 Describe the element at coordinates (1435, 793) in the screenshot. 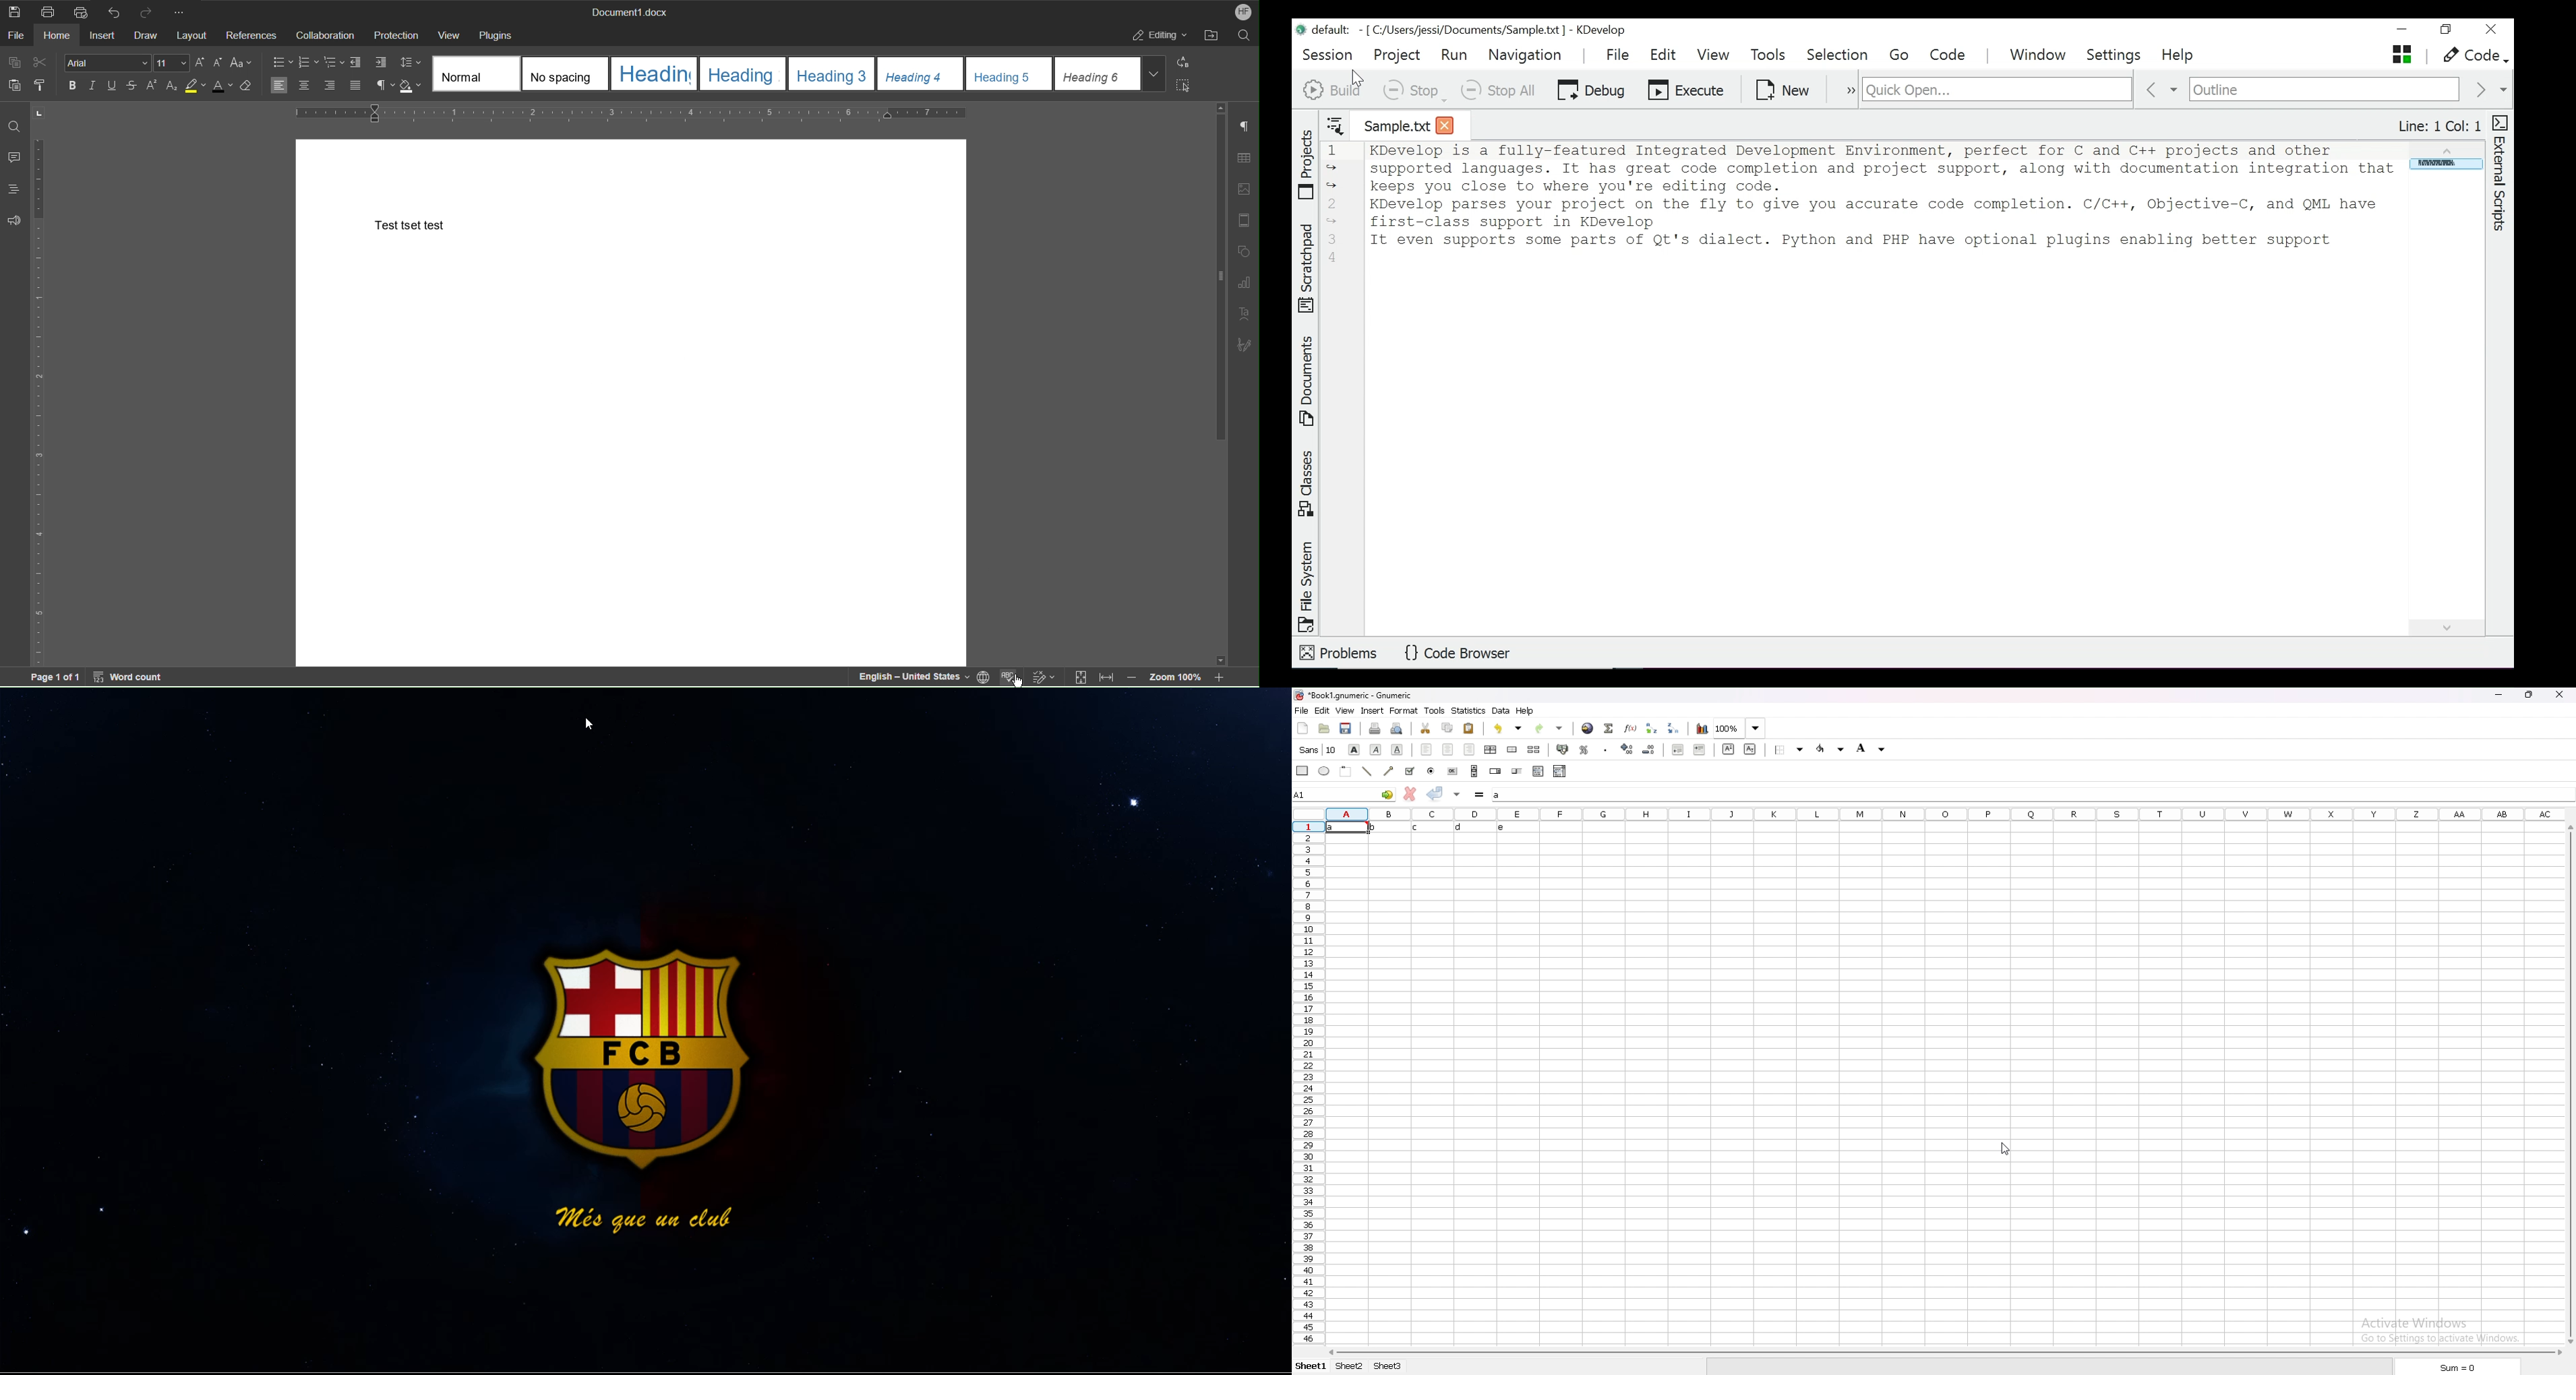

I see `accept change` at that location.